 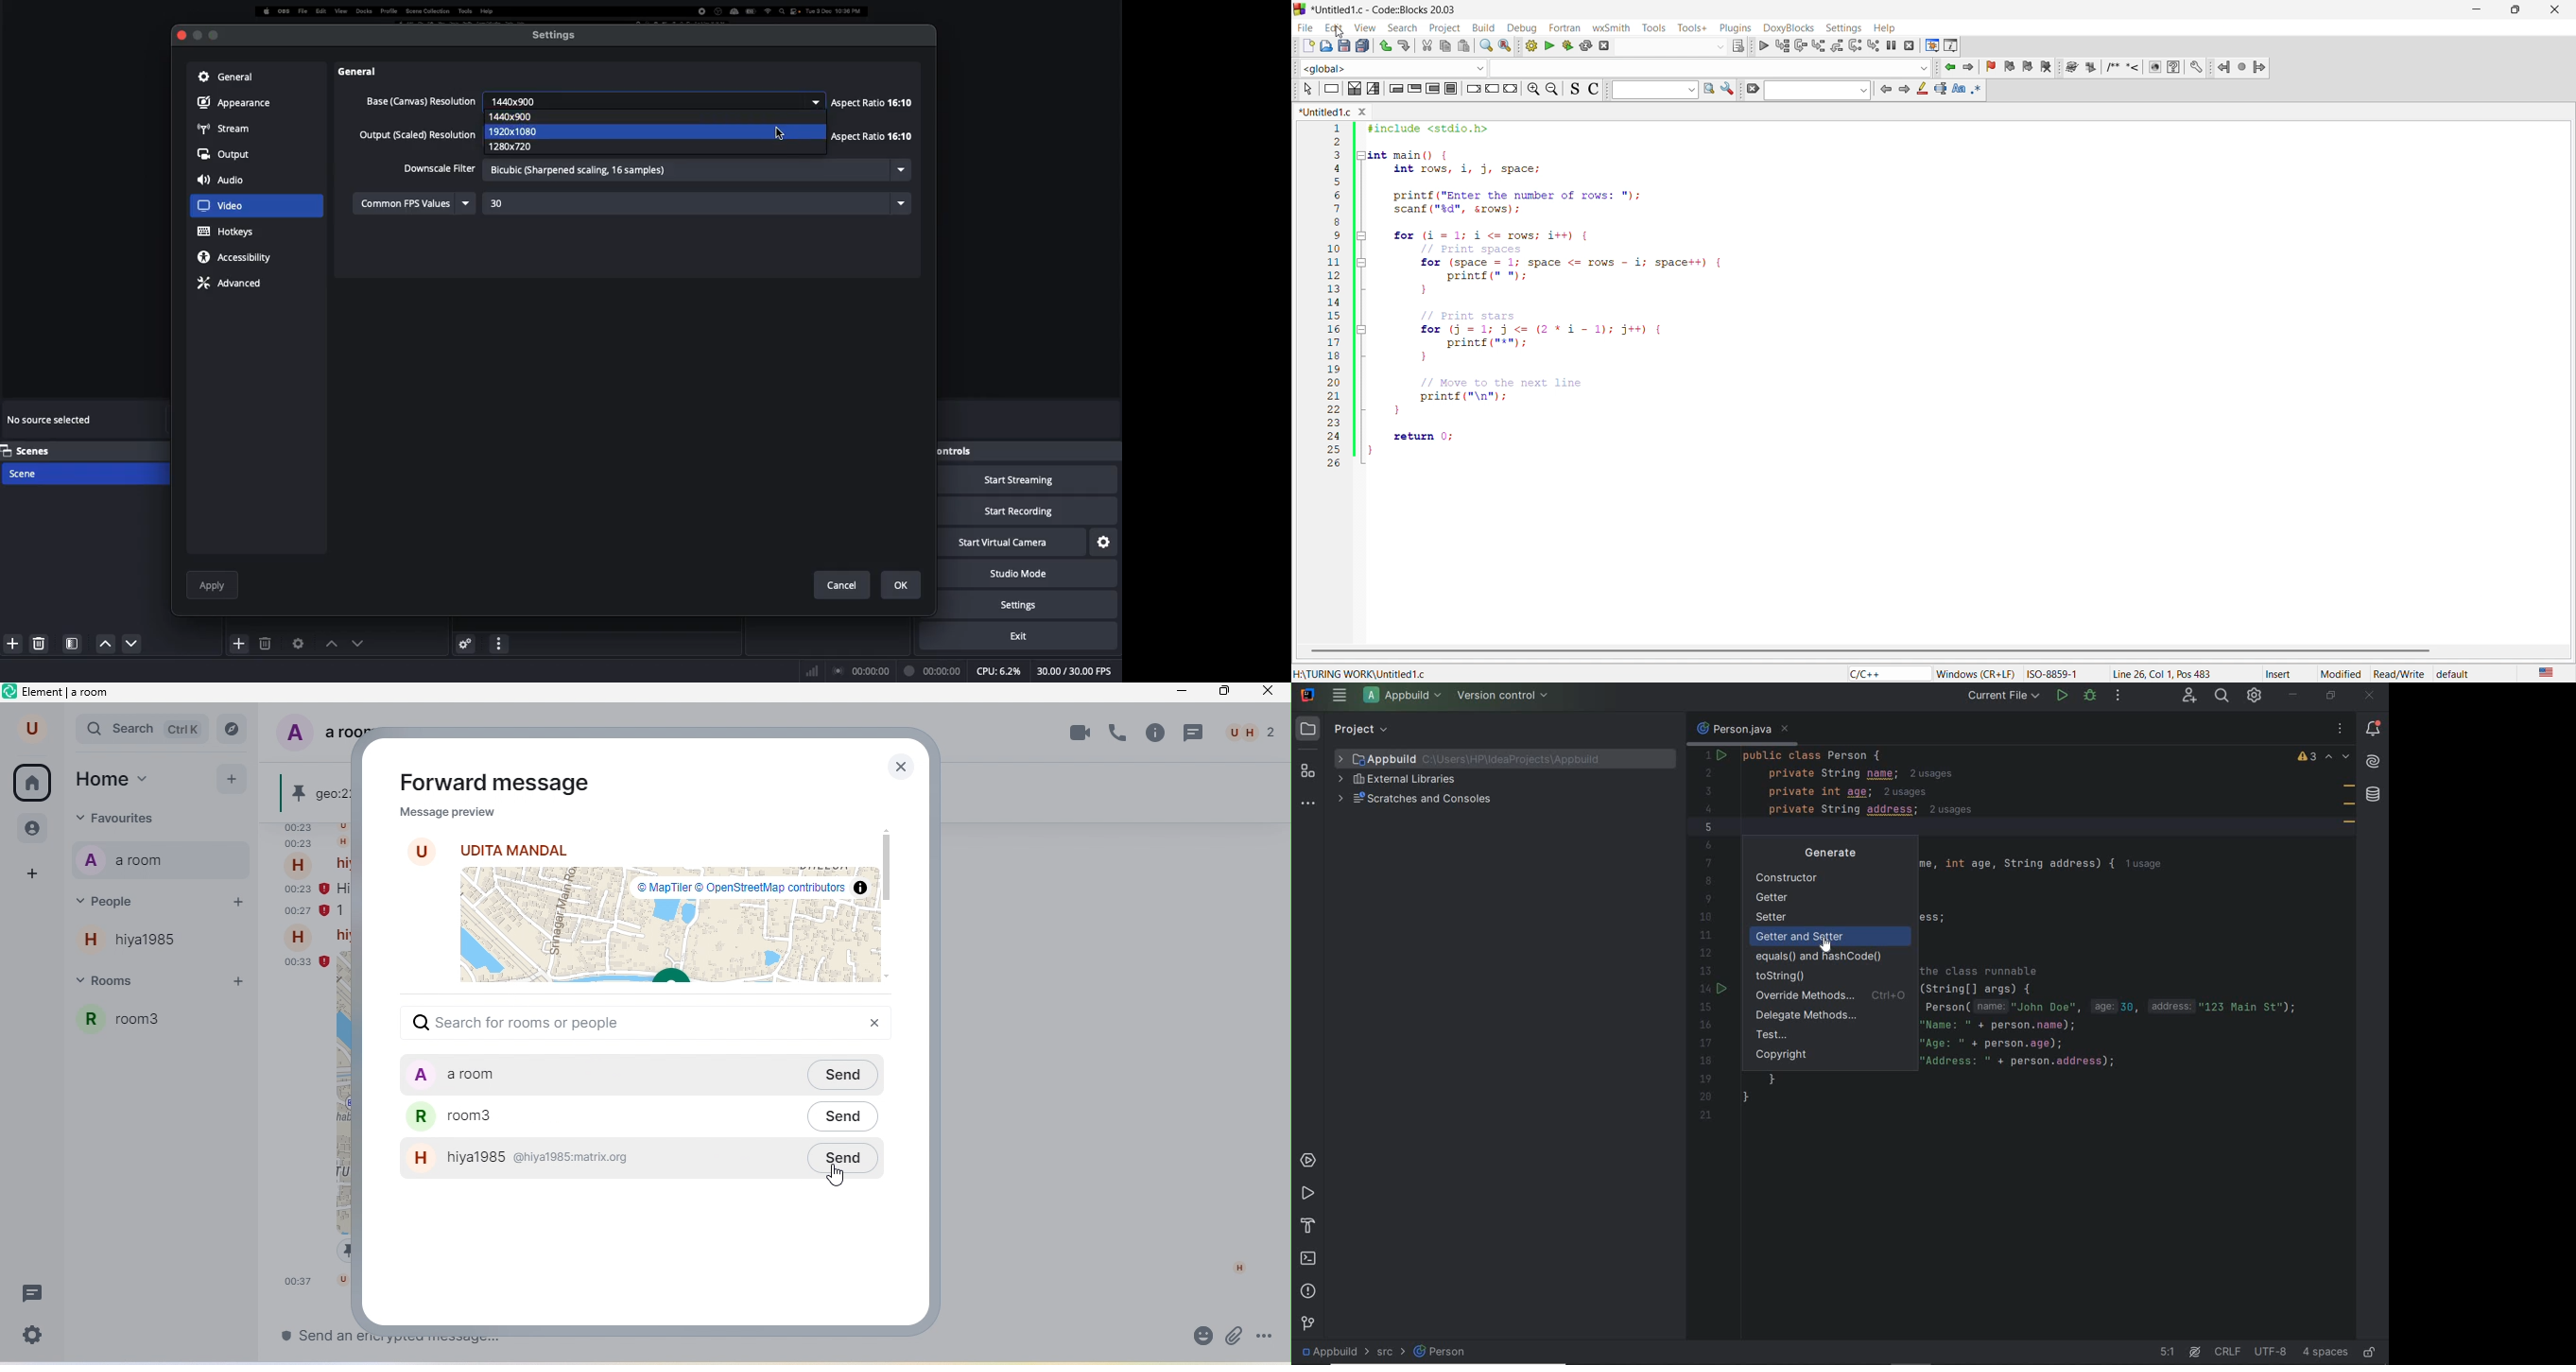 What do you see at coordinates (1967, 69) in the screenshot?
I see `jump forward` at bounding box center [1967, 69].